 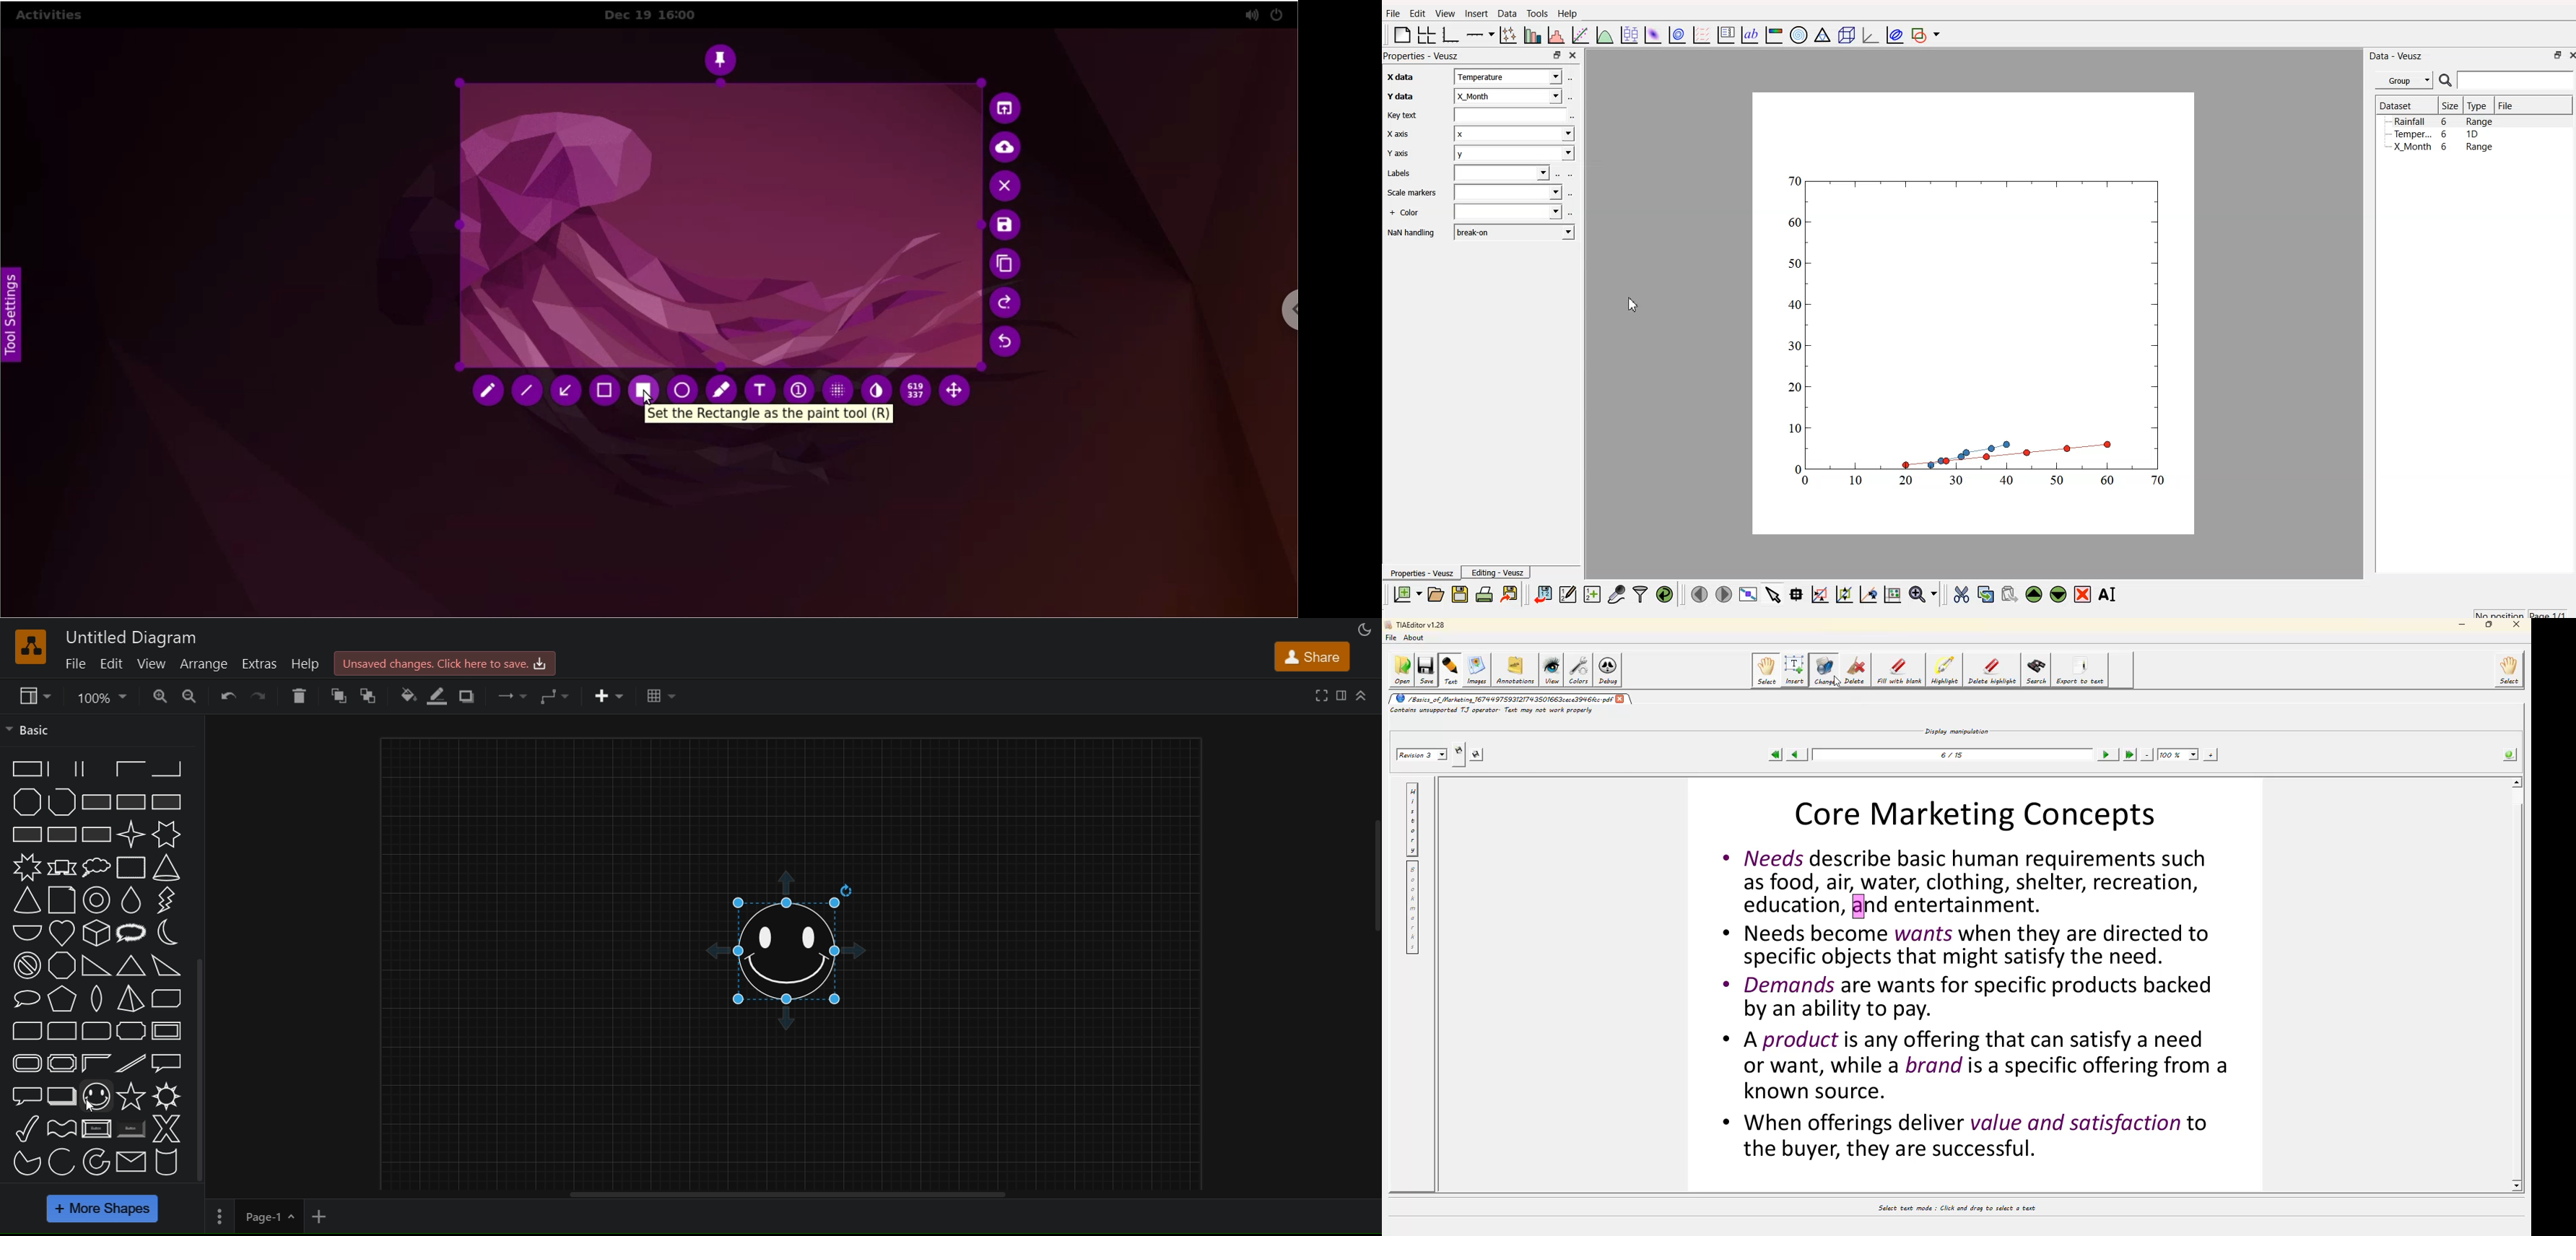 I want to click on Data, so click(x=1505, y=14).